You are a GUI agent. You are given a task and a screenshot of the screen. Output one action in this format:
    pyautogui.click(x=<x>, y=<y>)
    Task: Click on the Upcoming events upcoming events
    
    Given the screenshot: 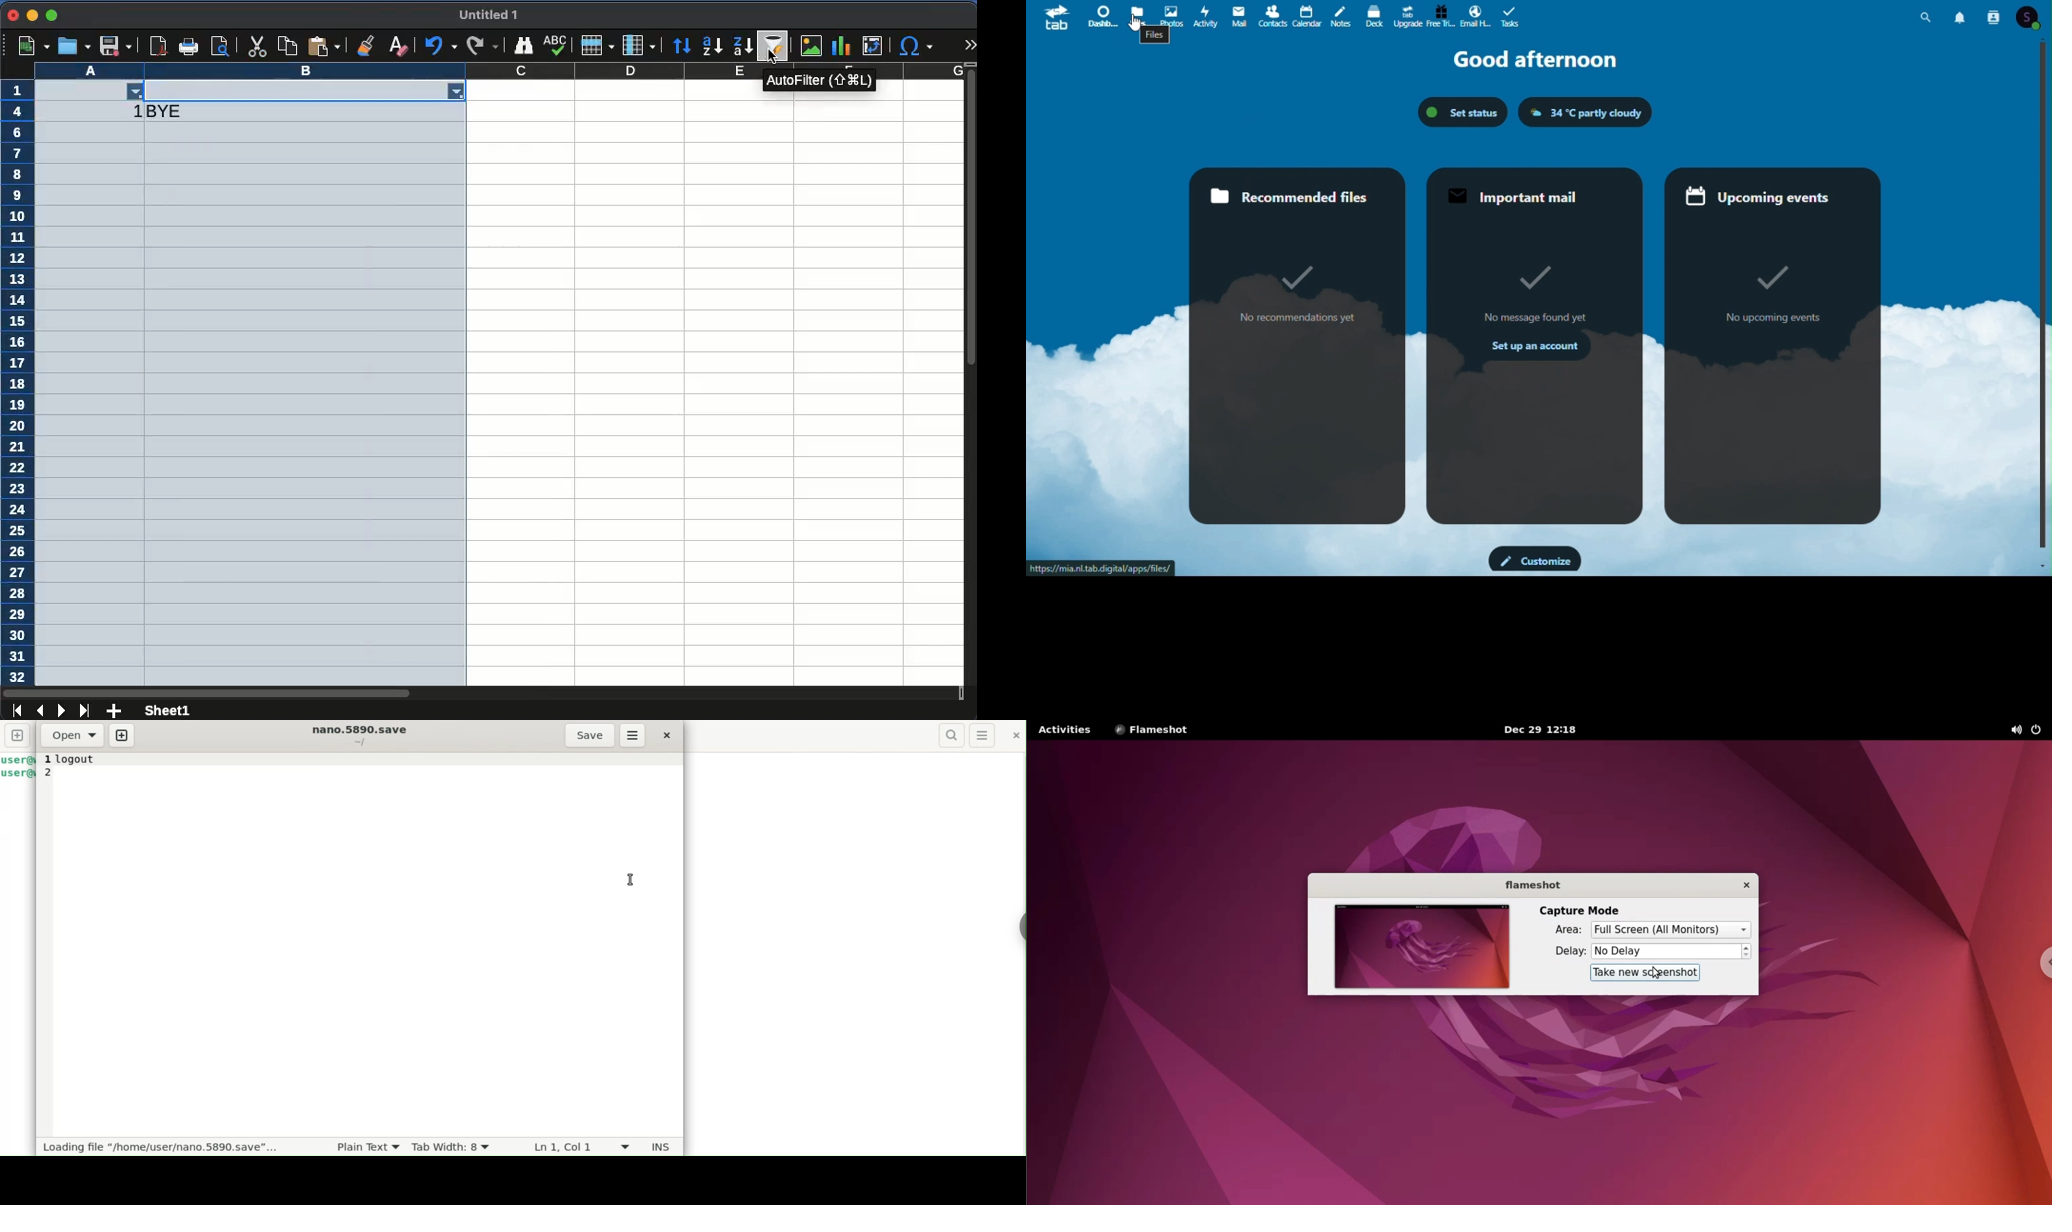 What is the action you would take?
    pyautogui.click(x=1774, y=345)
    